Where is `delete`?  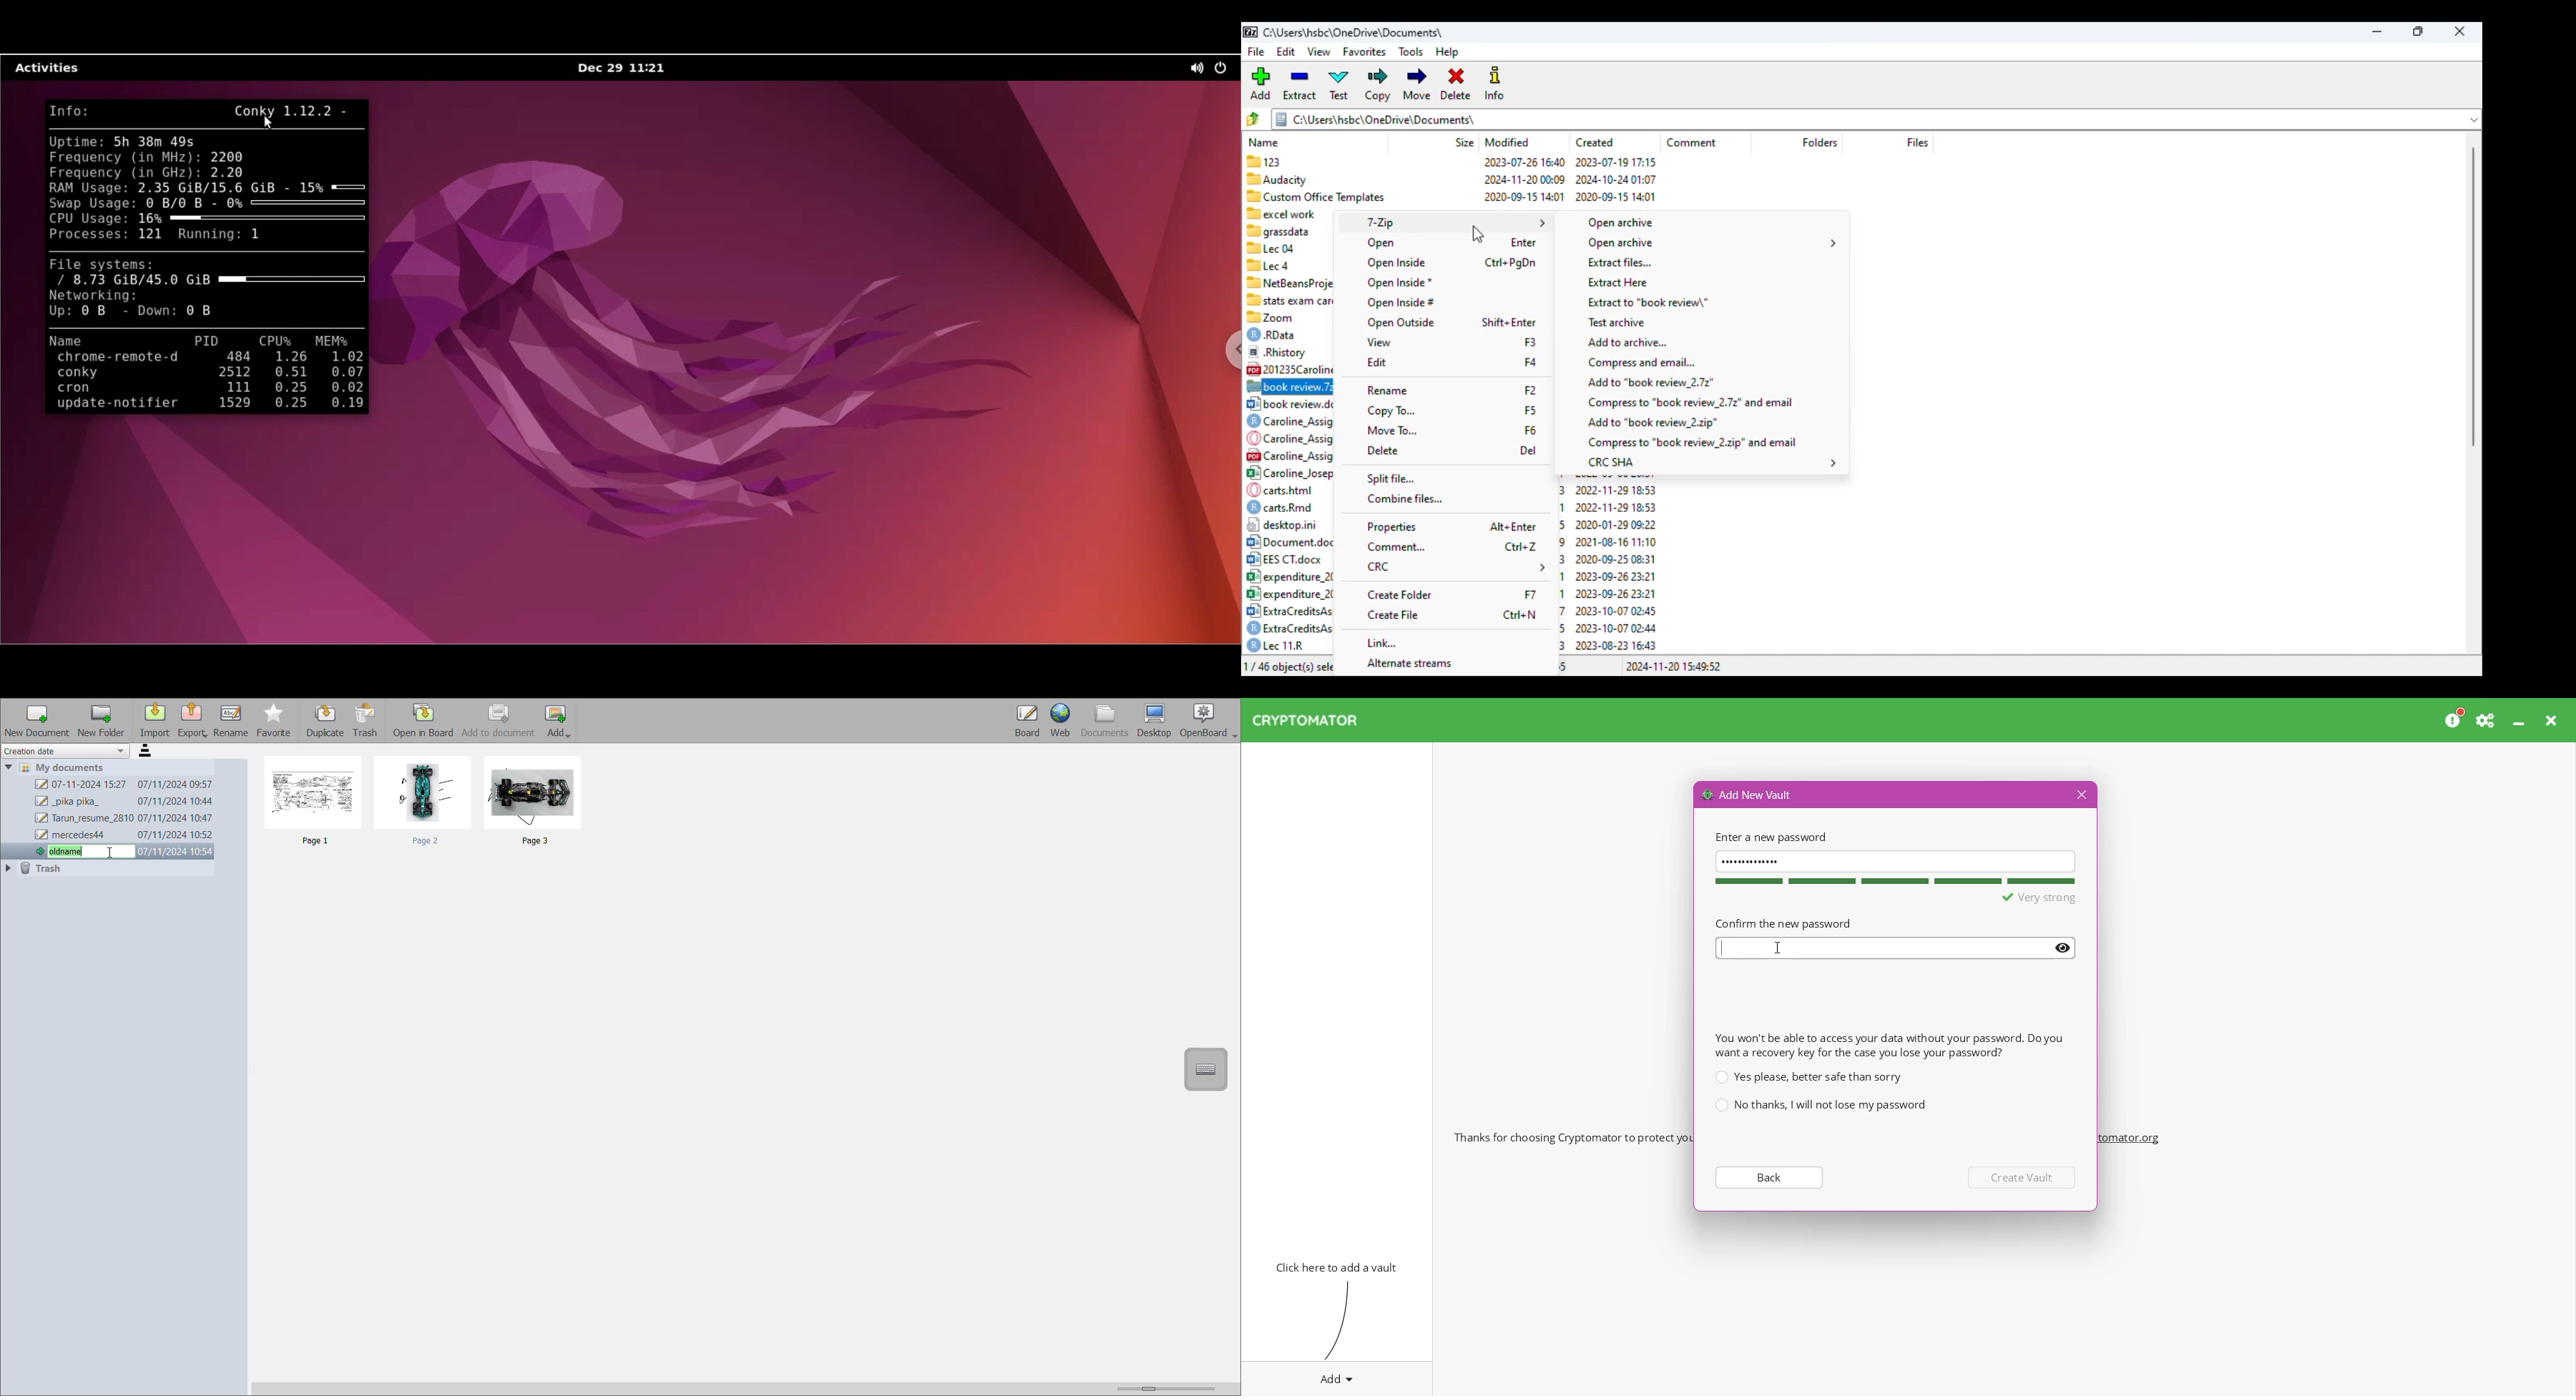
delete is located at coordinates (1383, 450).